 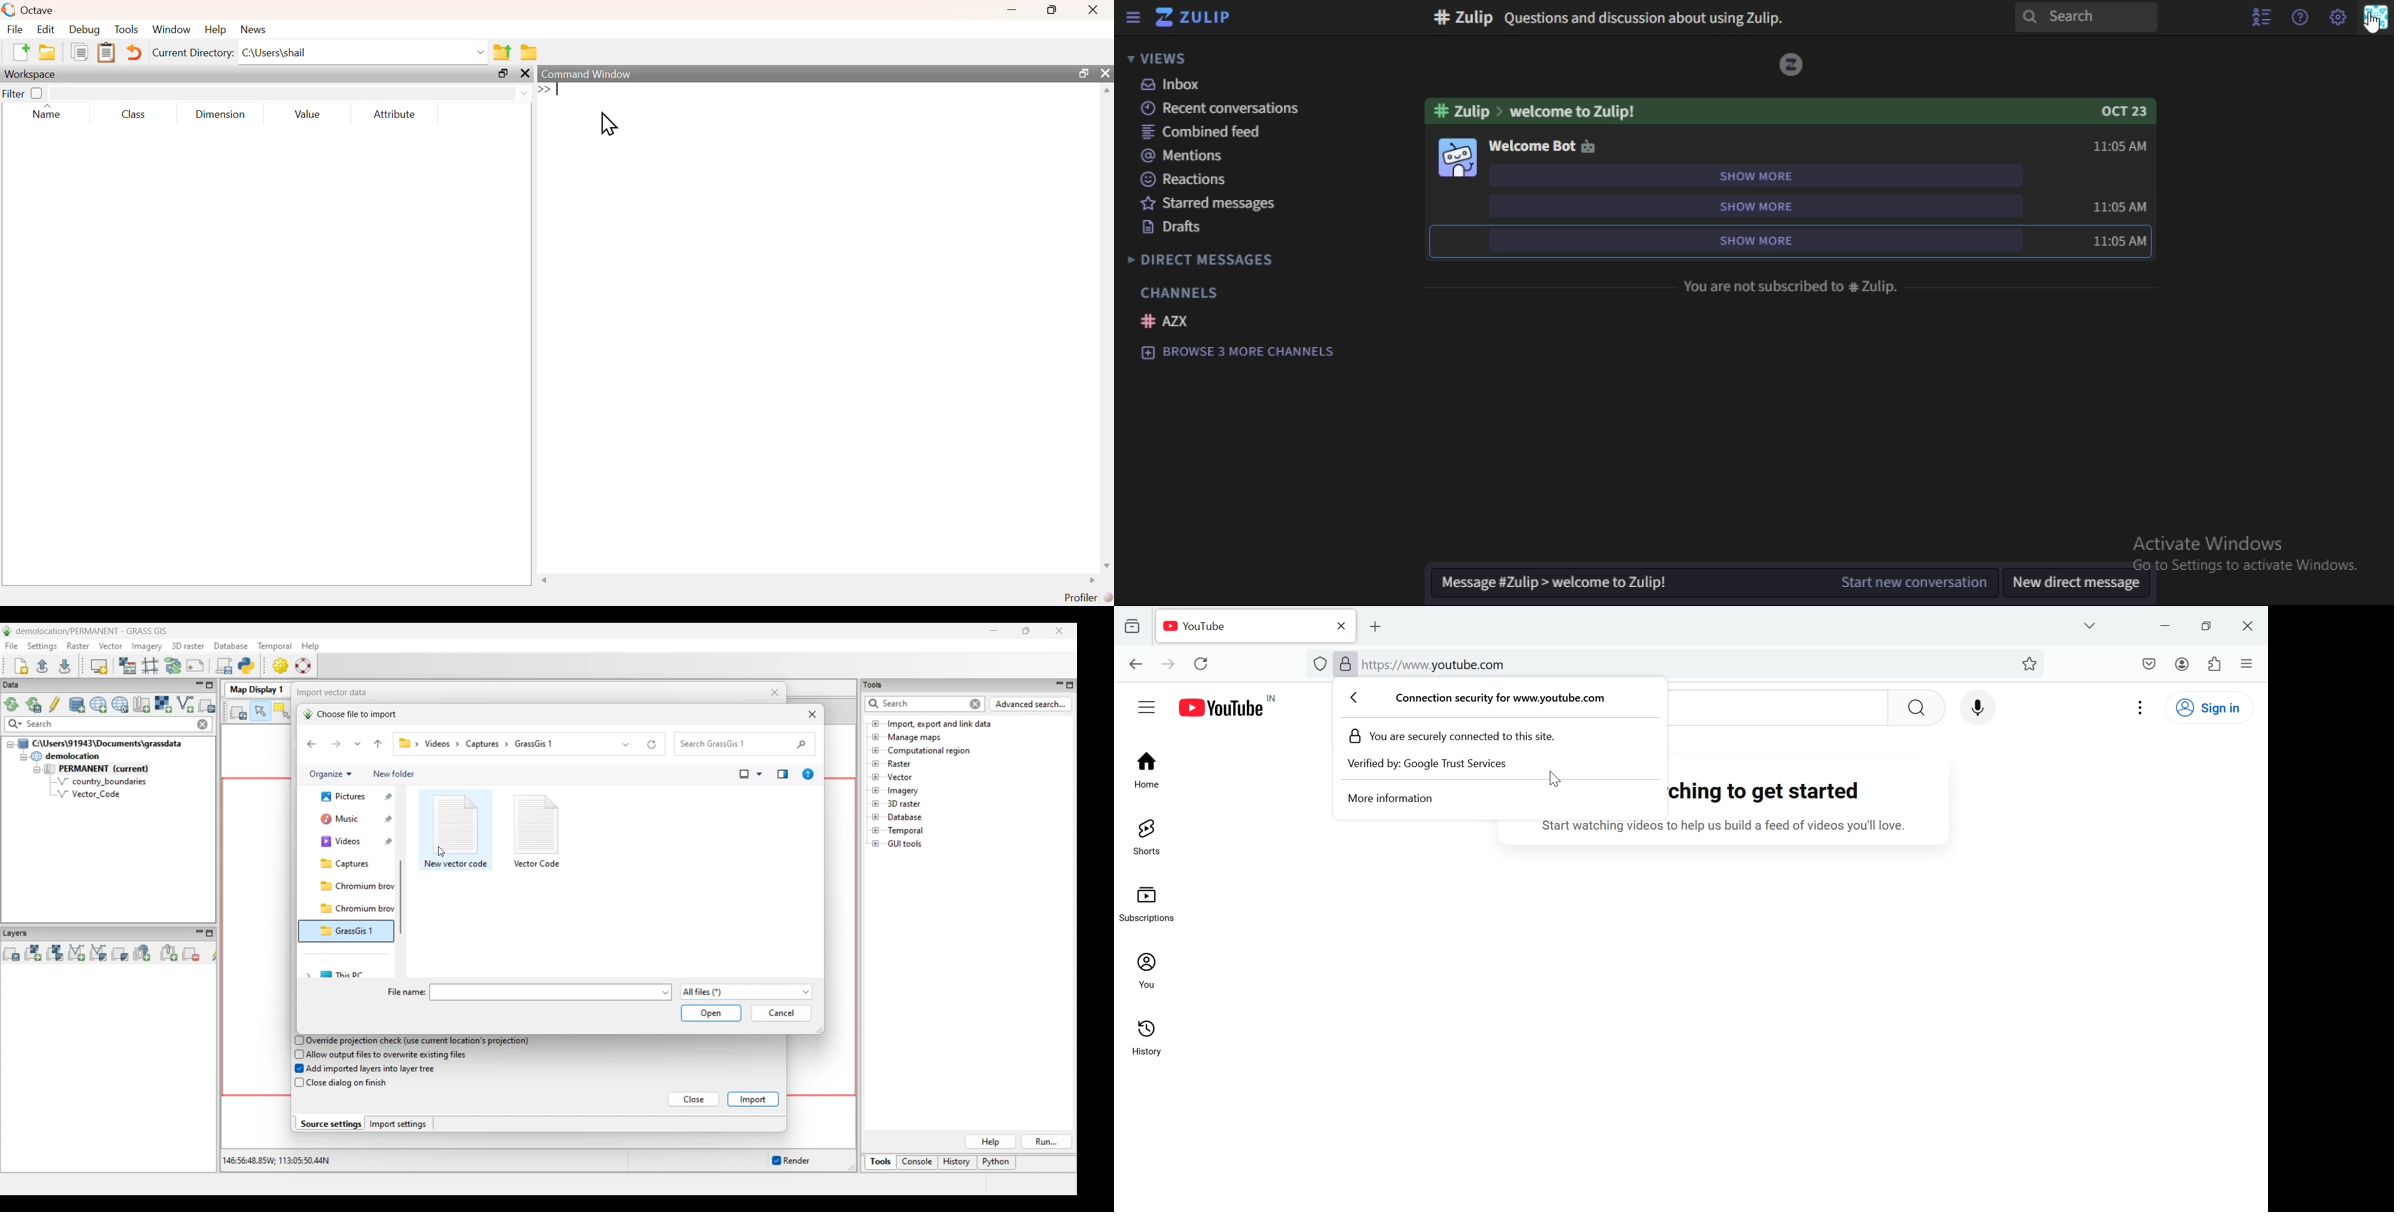 What do you see at coordinates (695, 1100) in the screenshot?
I see `Close` at bounding box center [695, 1100].